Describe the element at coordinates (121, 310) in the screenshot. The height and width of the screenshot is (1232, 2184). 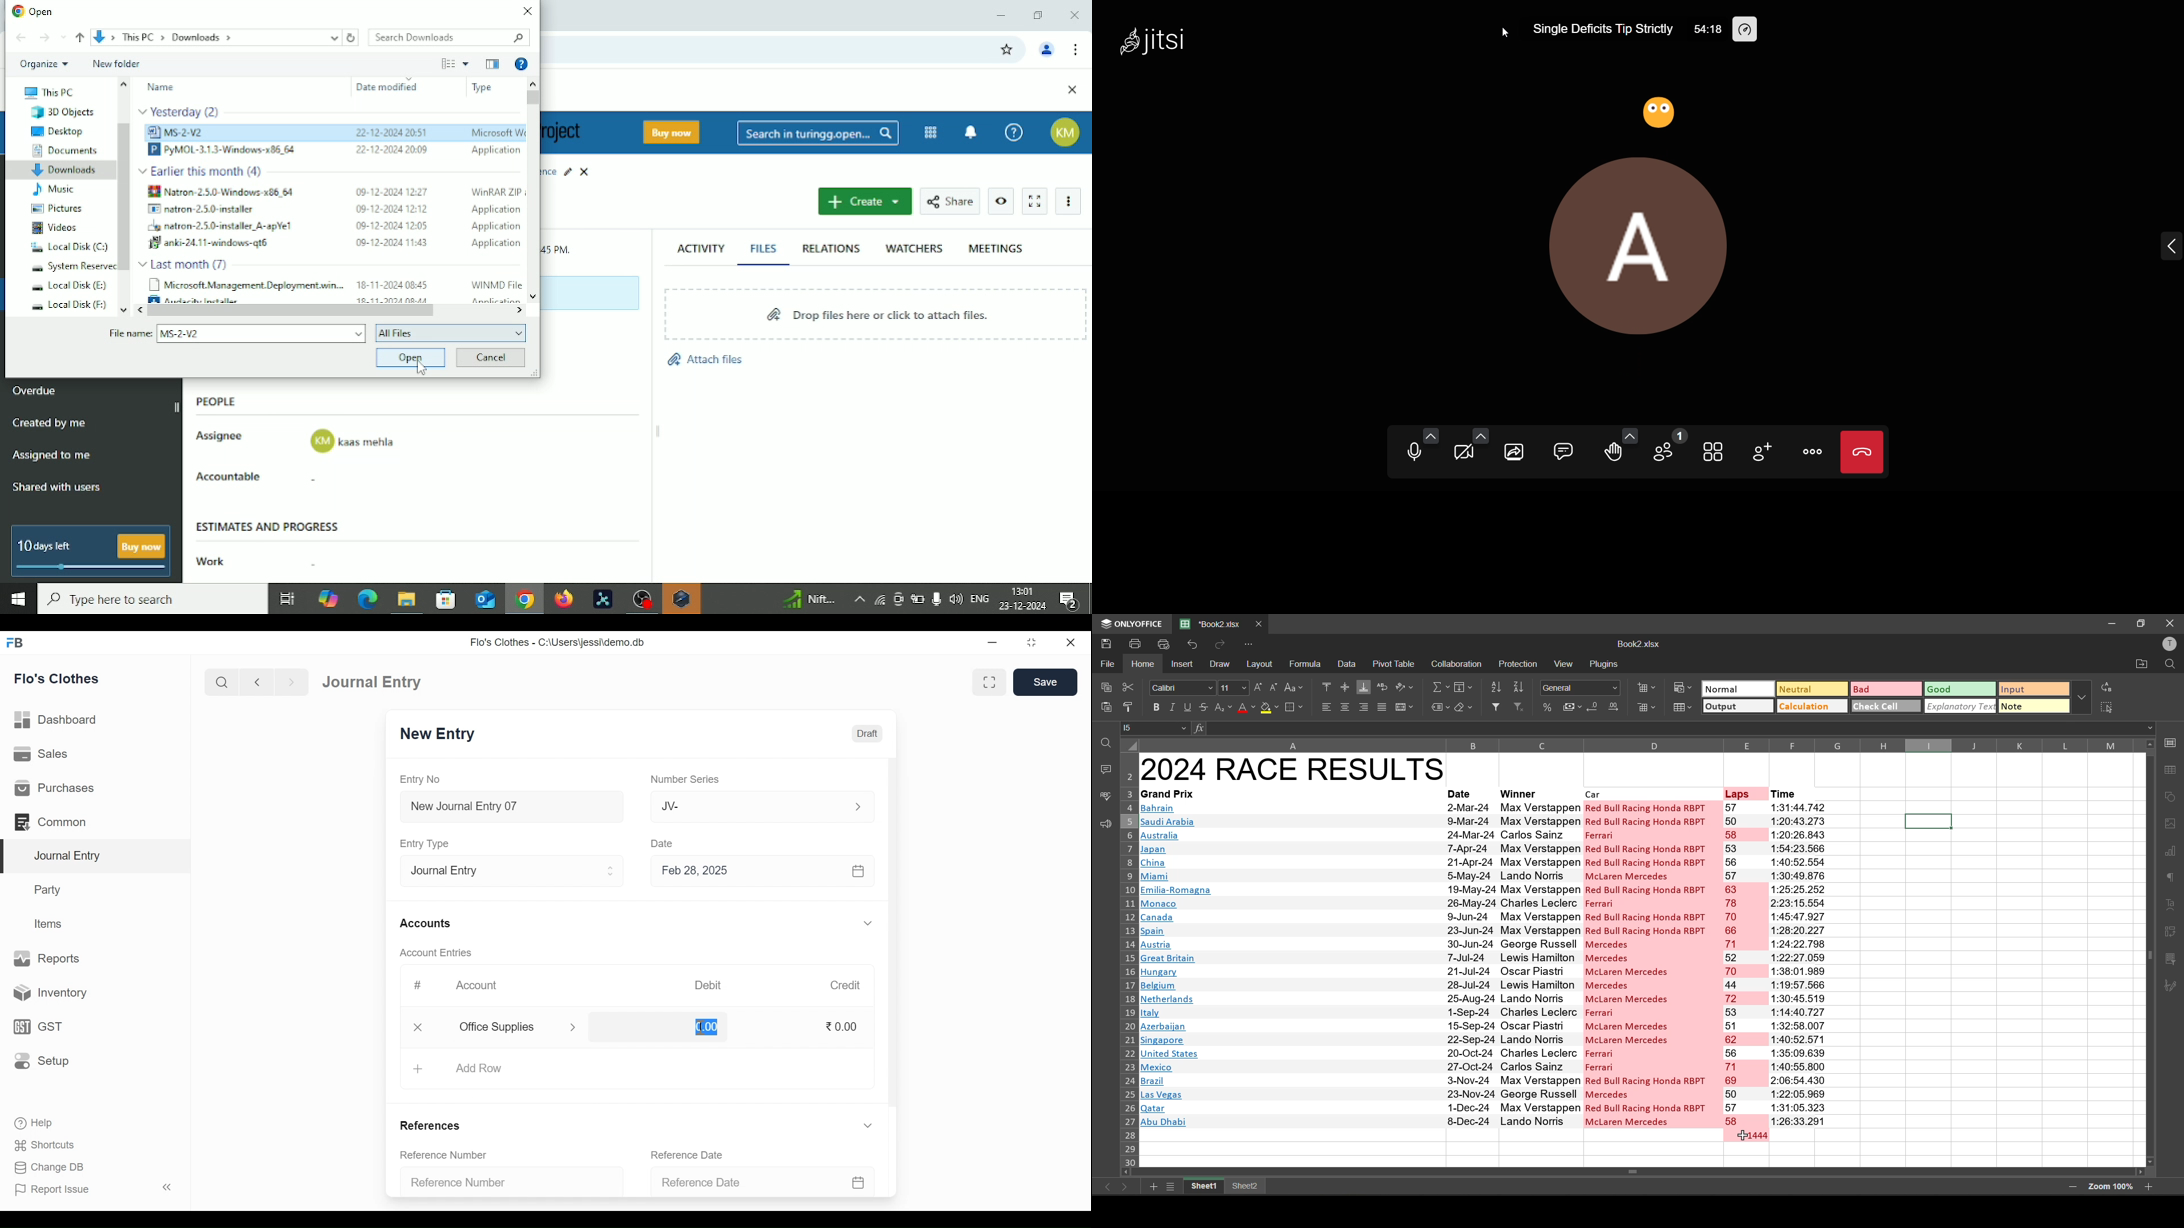
I see `move down` at that location.